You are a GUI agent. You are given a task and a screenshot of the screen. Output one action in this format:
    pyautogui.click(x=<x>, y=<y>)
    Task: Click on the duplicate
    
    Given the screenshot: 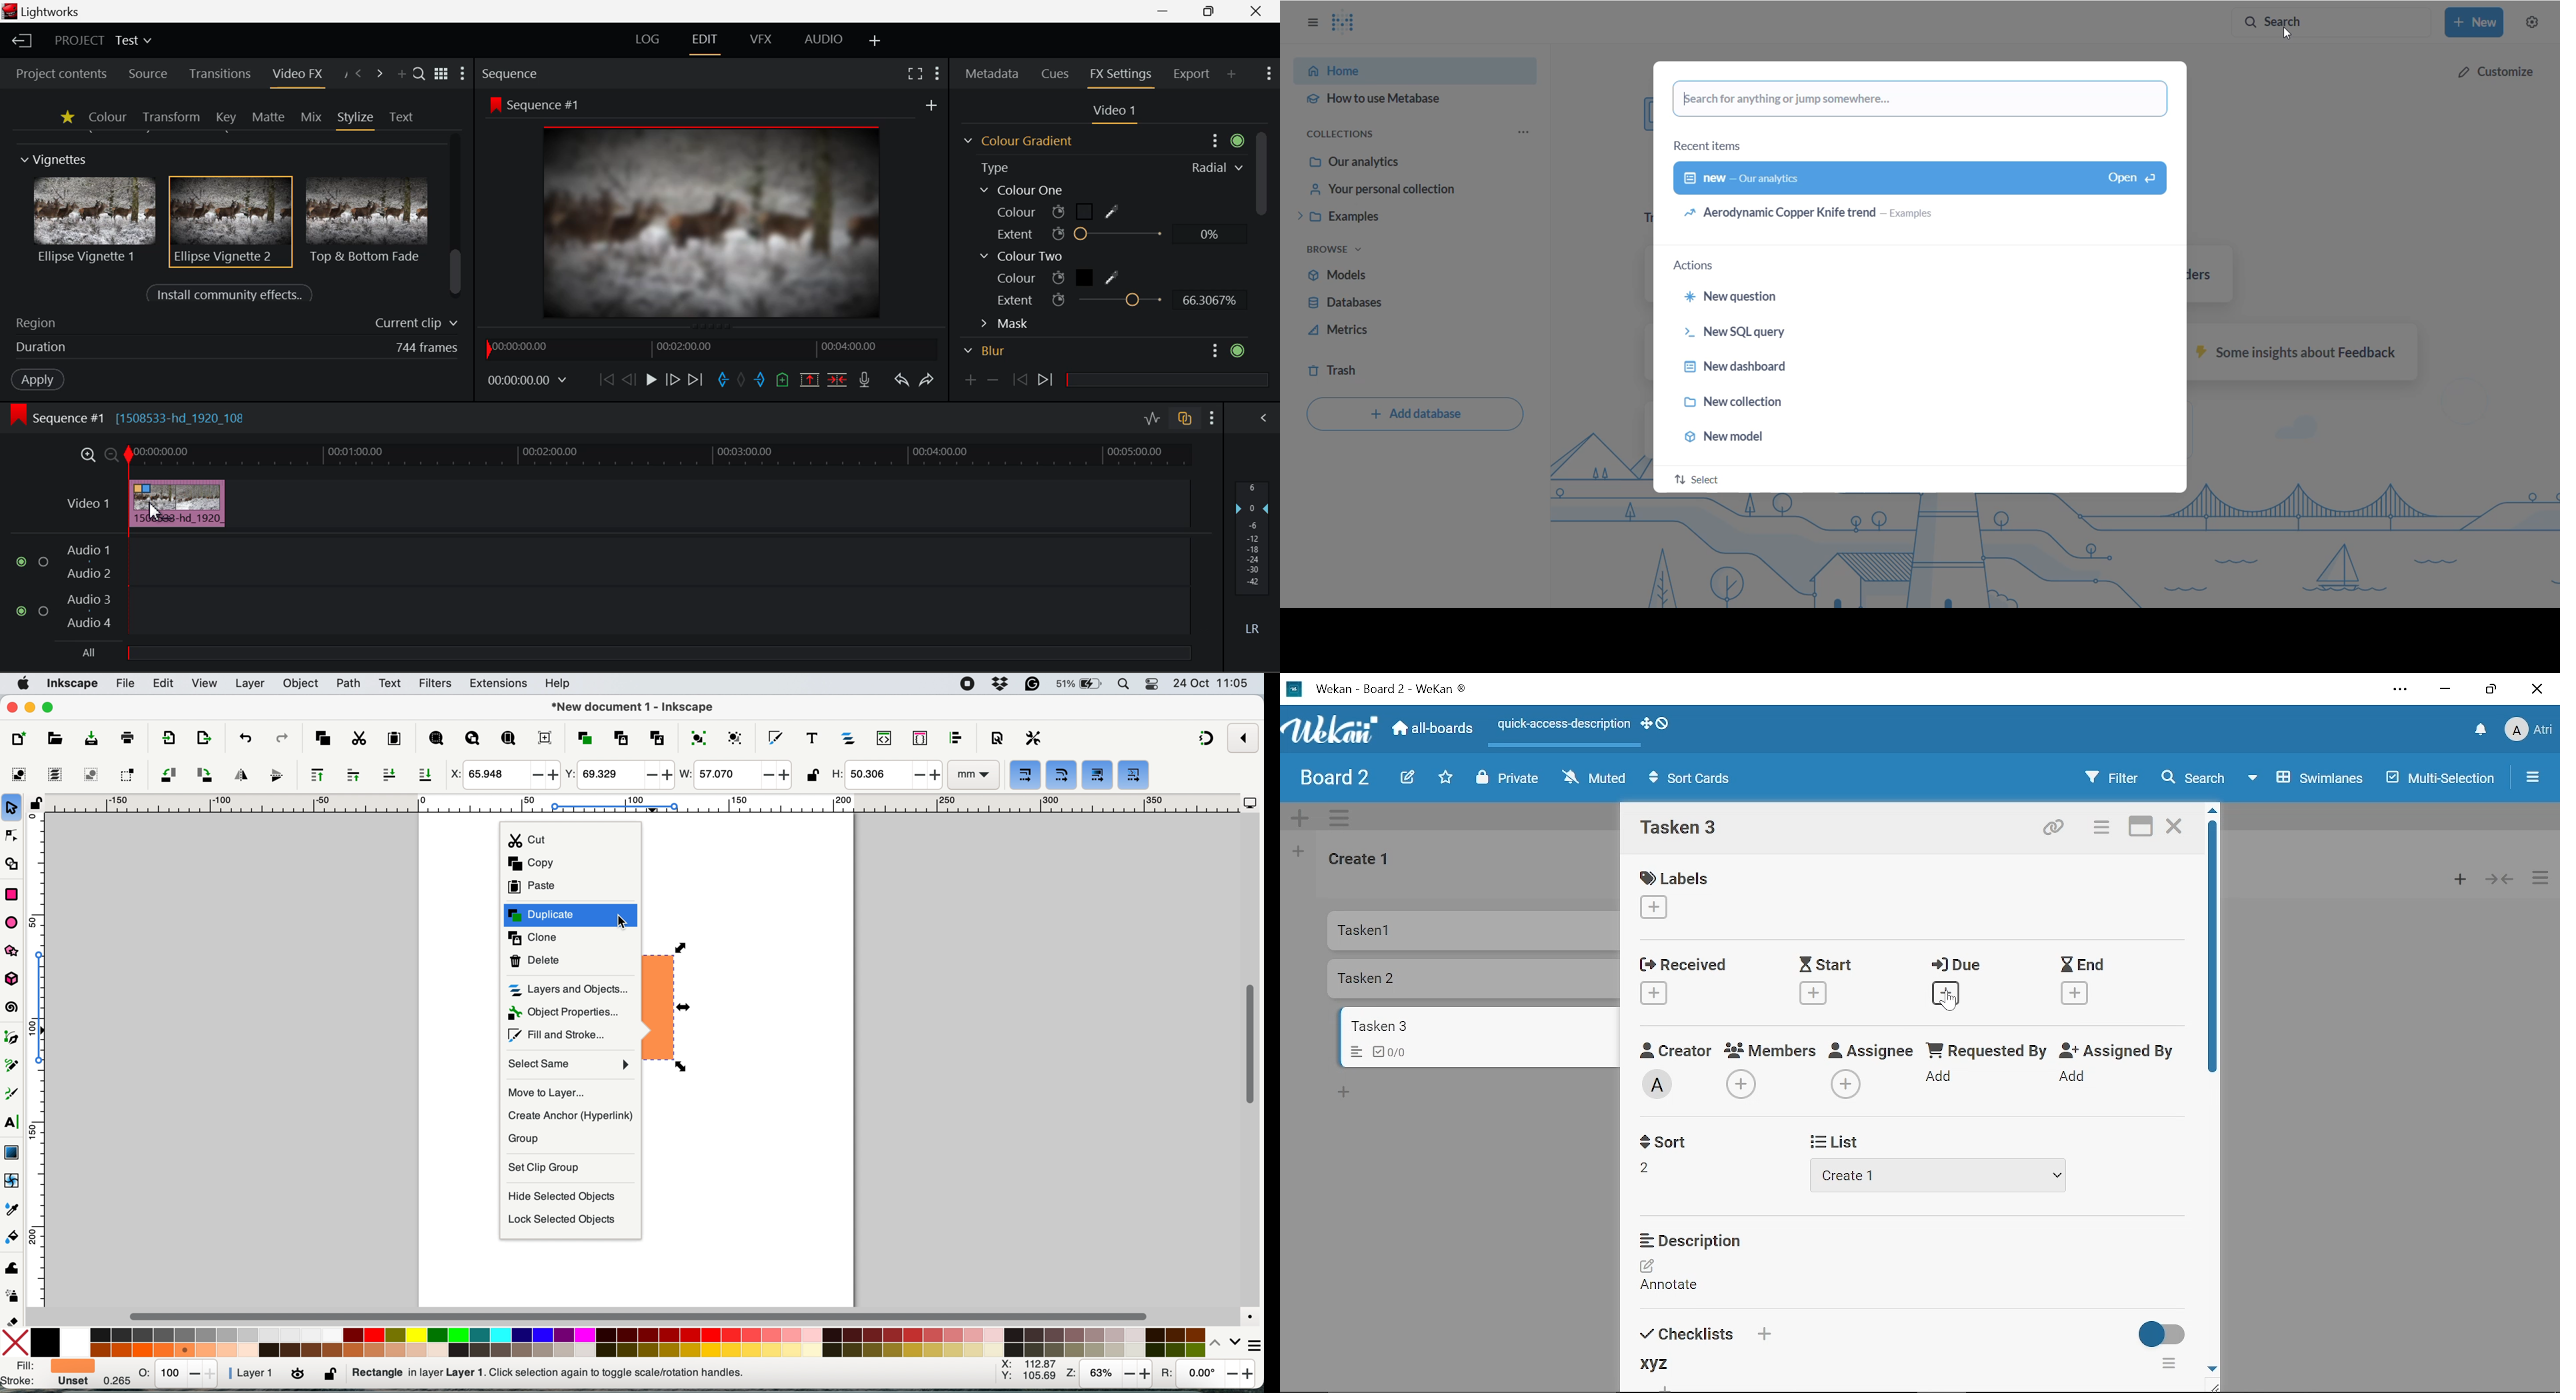 What is the action you would take?
    pyautogui.click(x=571, y=915)
    